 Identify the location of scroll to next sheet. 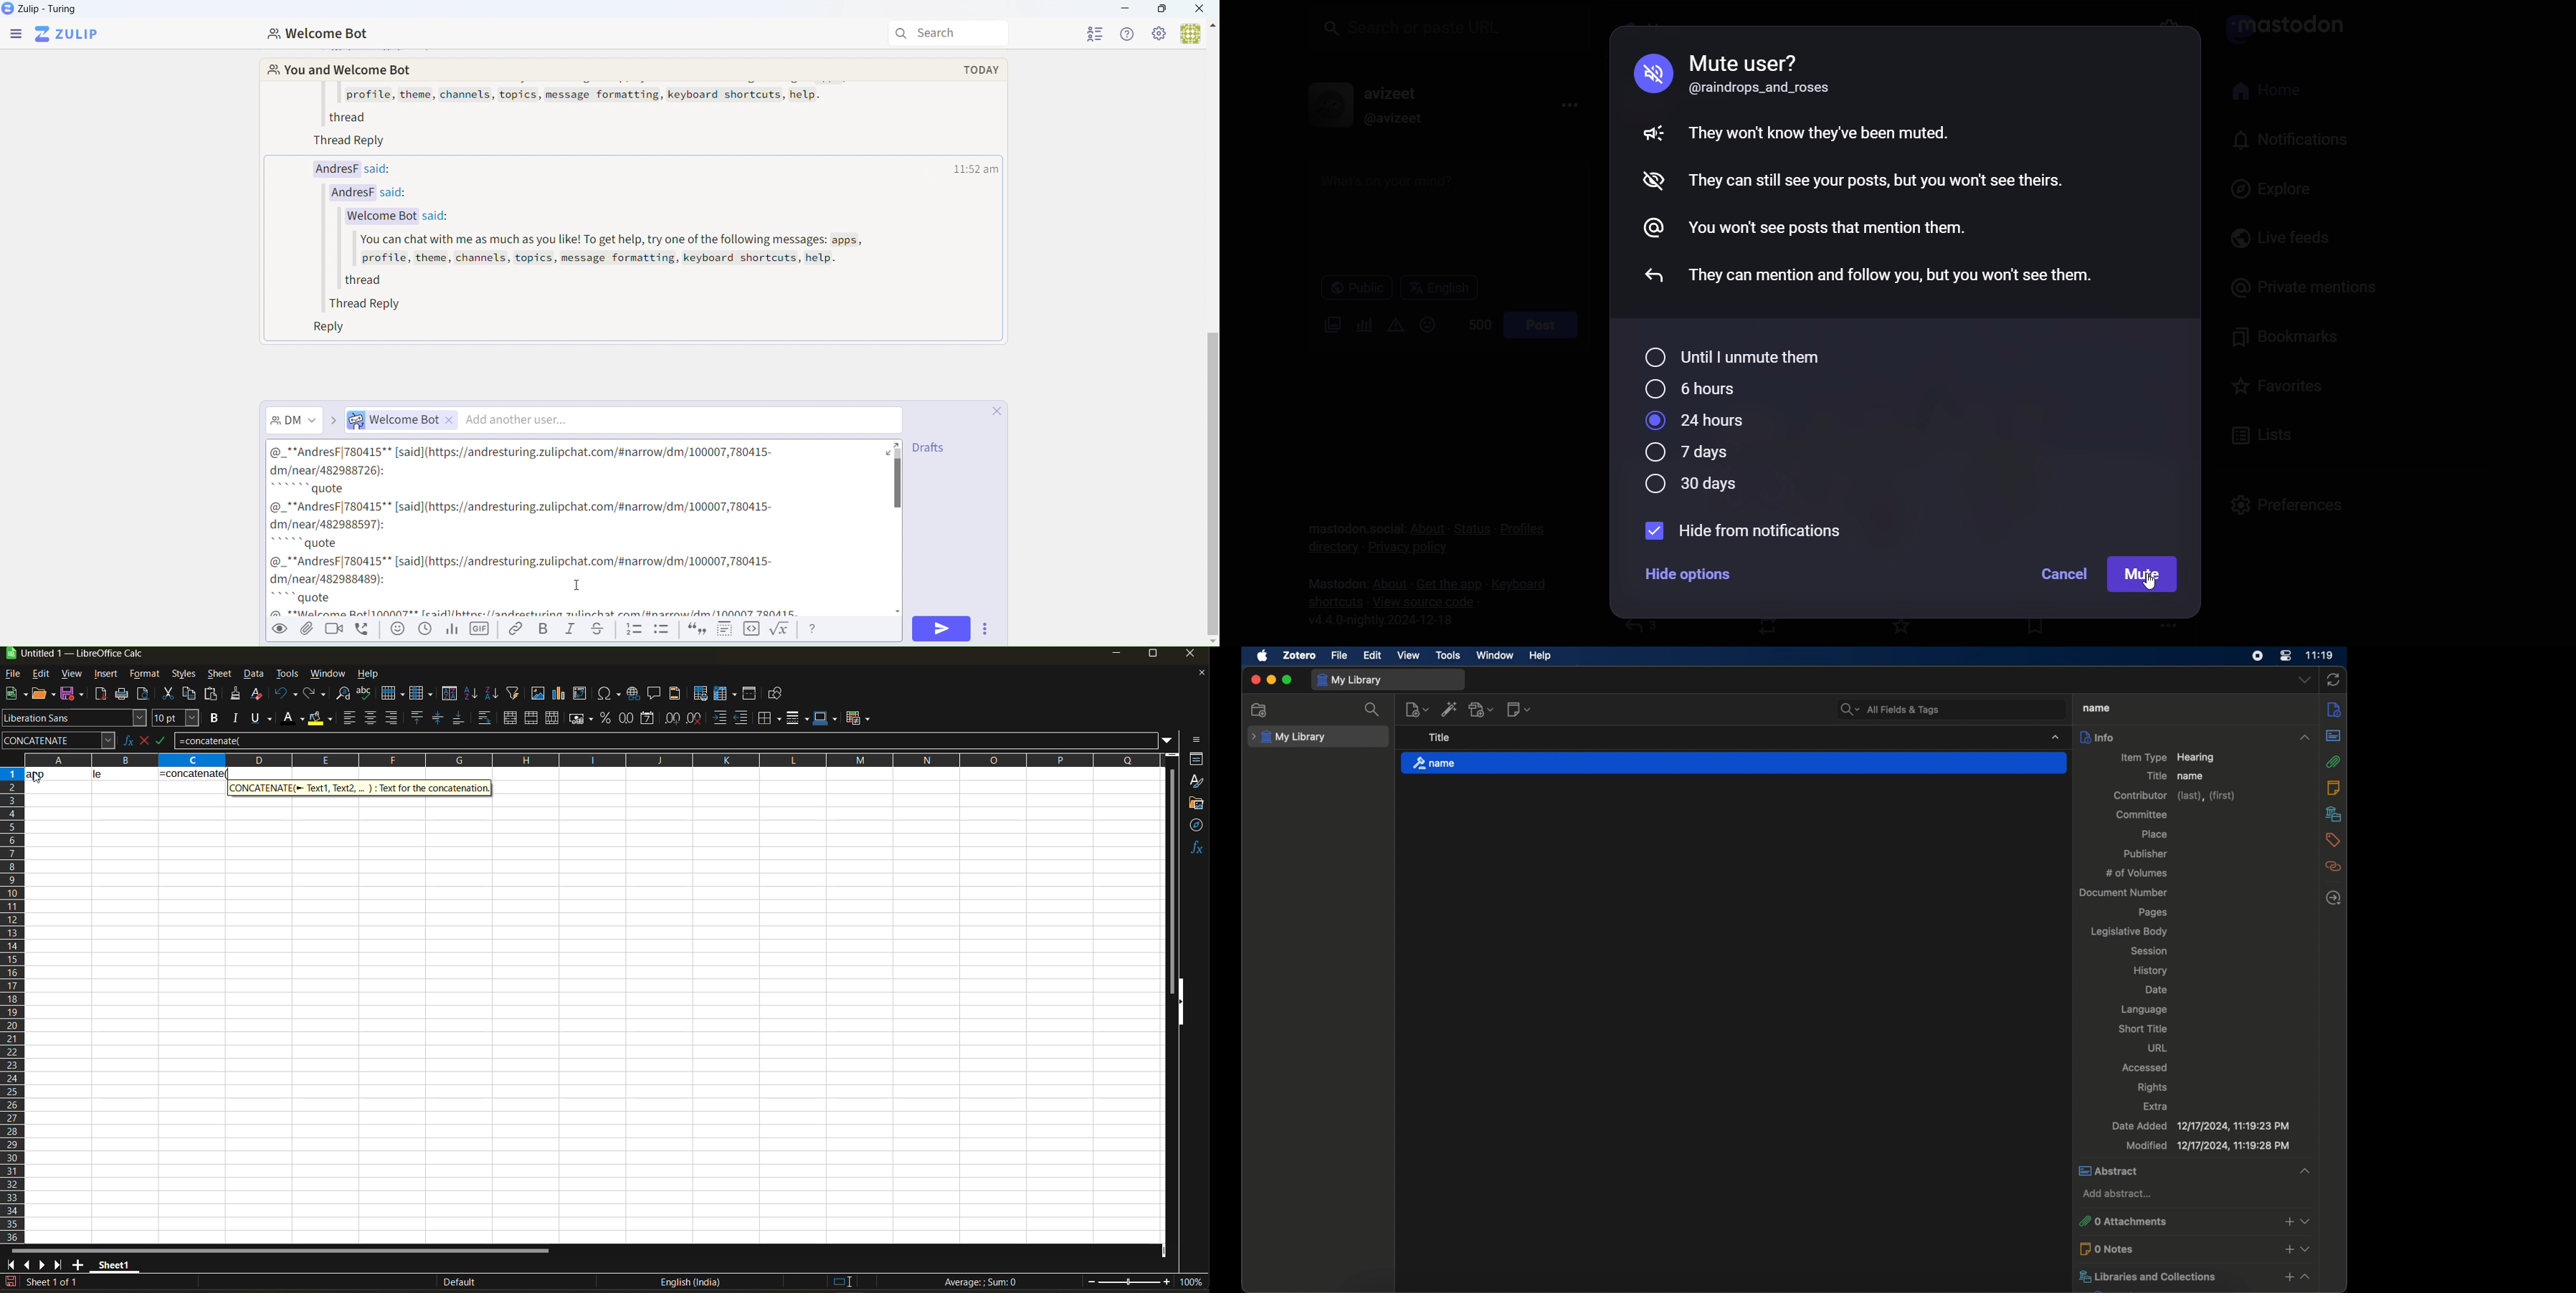
(41, 1265).